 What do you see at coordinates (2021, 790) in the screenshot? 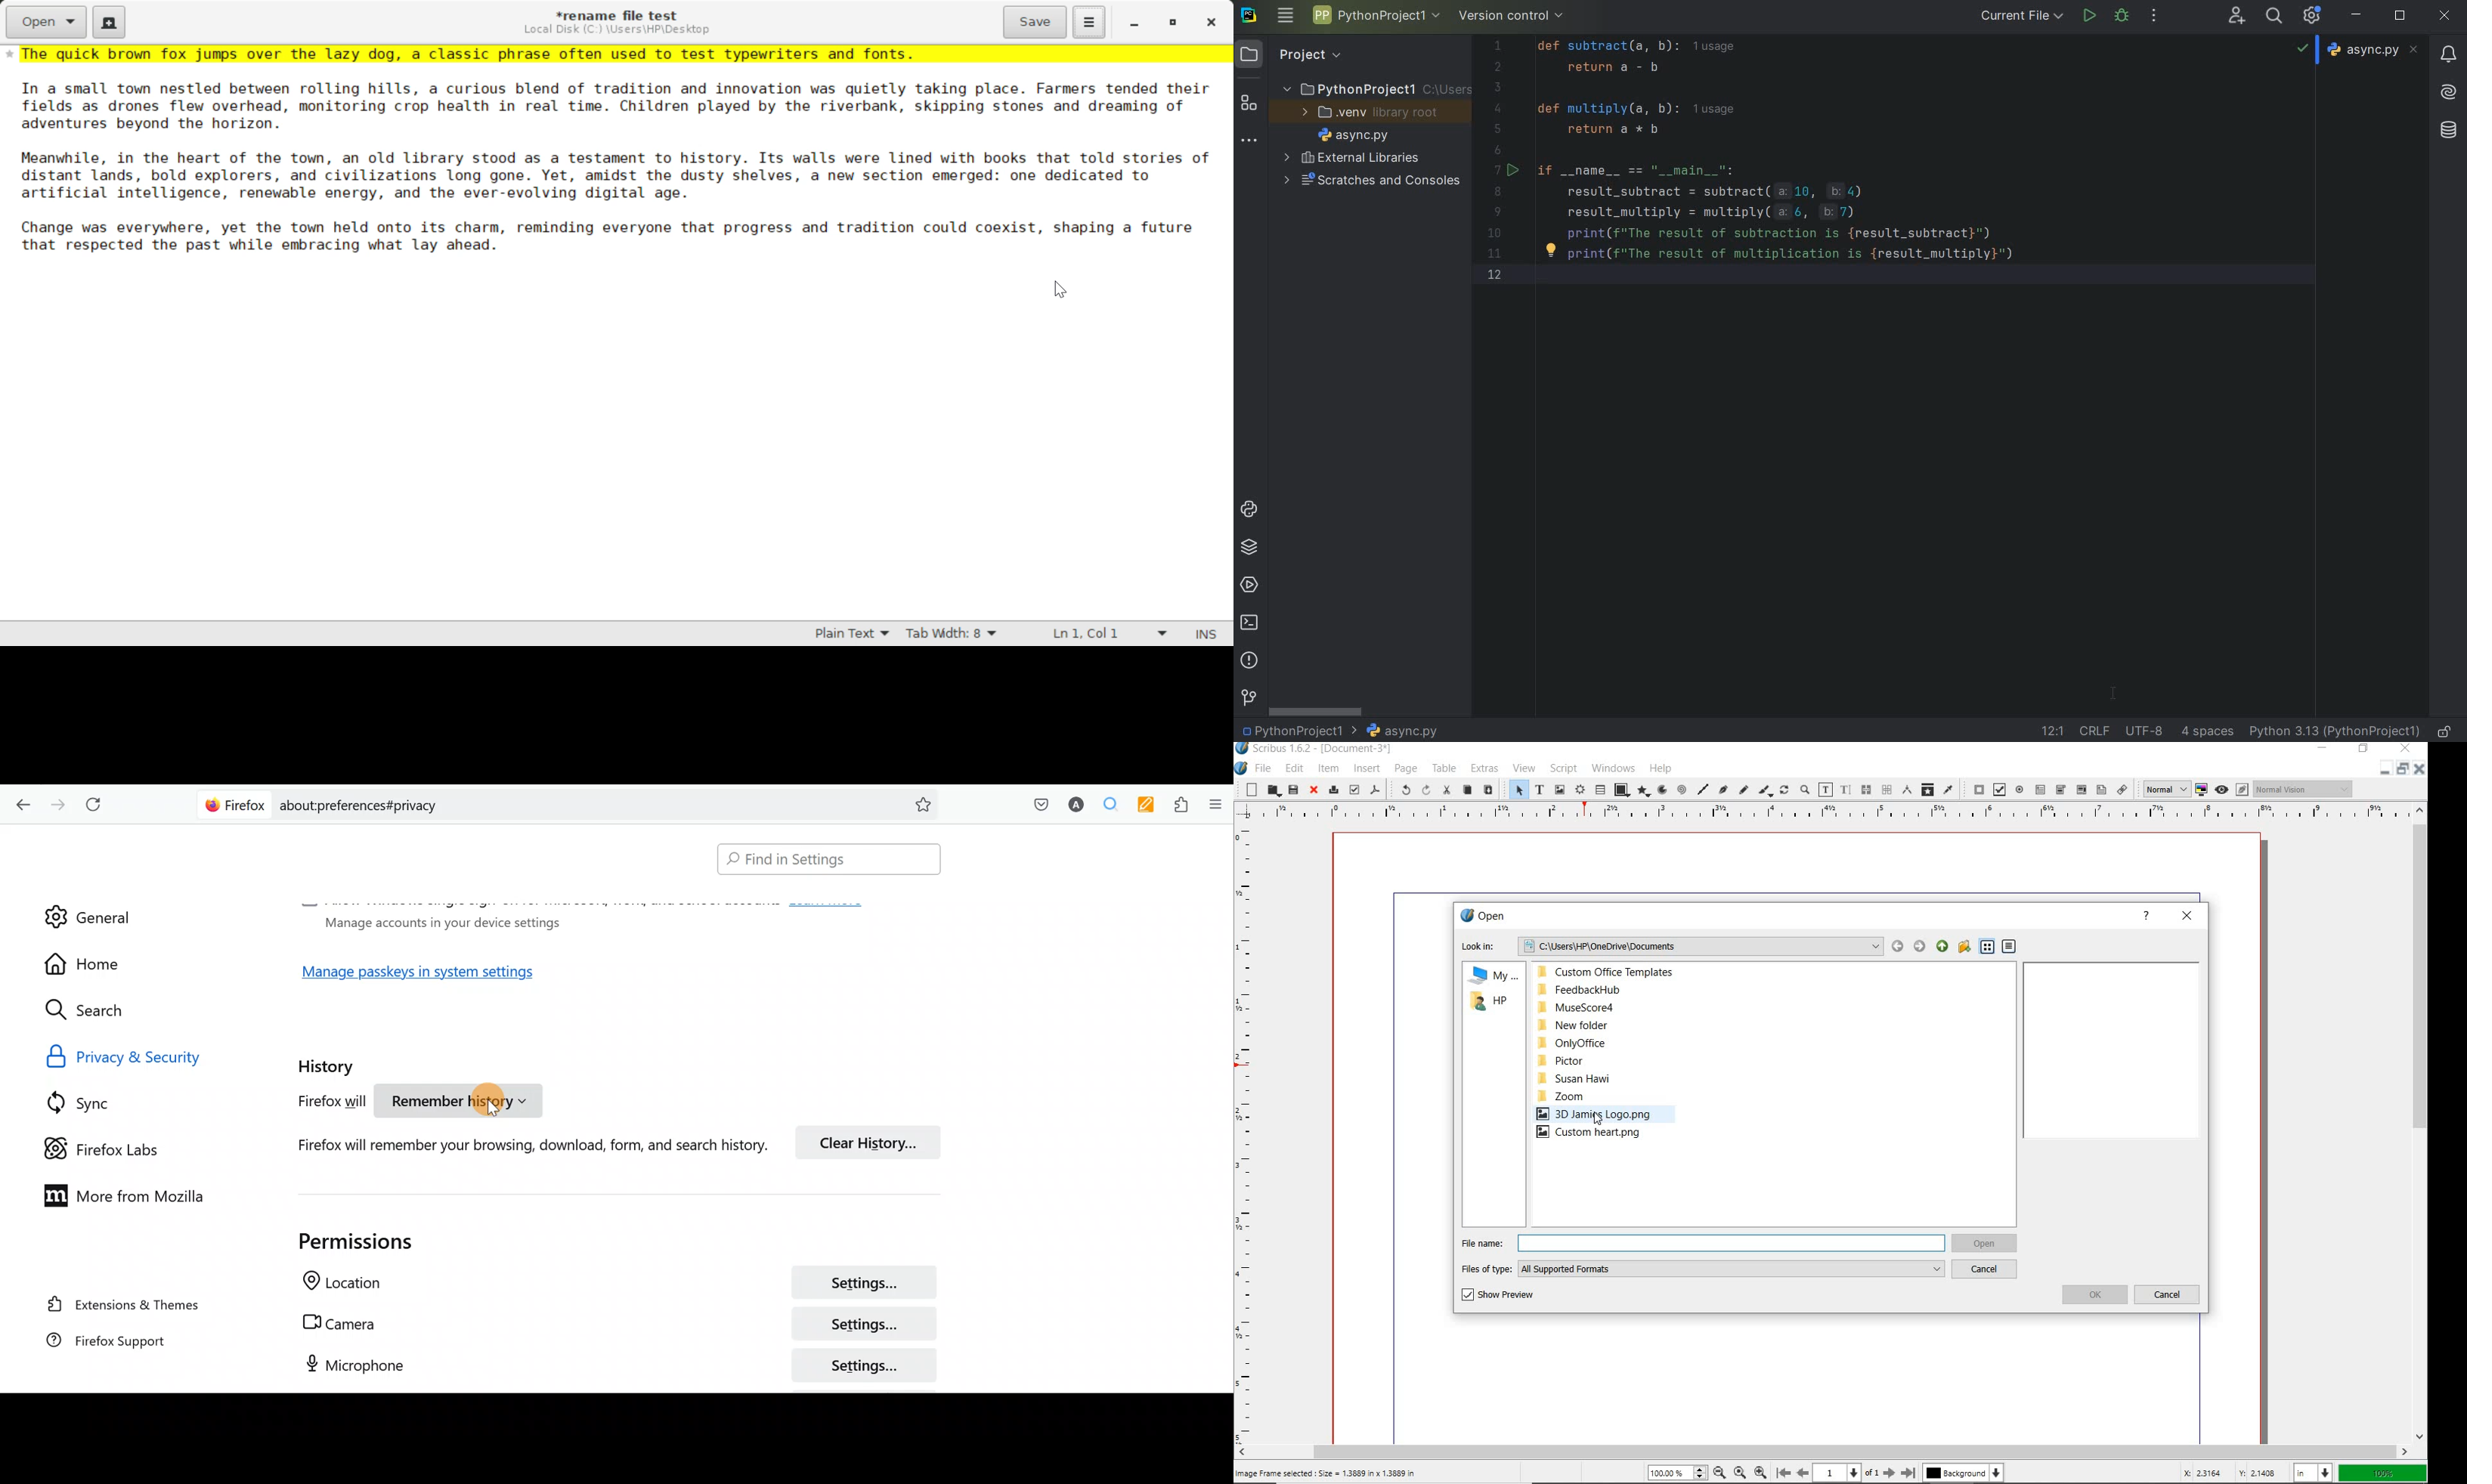
I see `pdf radio button` at bounding box center [2021, 790].